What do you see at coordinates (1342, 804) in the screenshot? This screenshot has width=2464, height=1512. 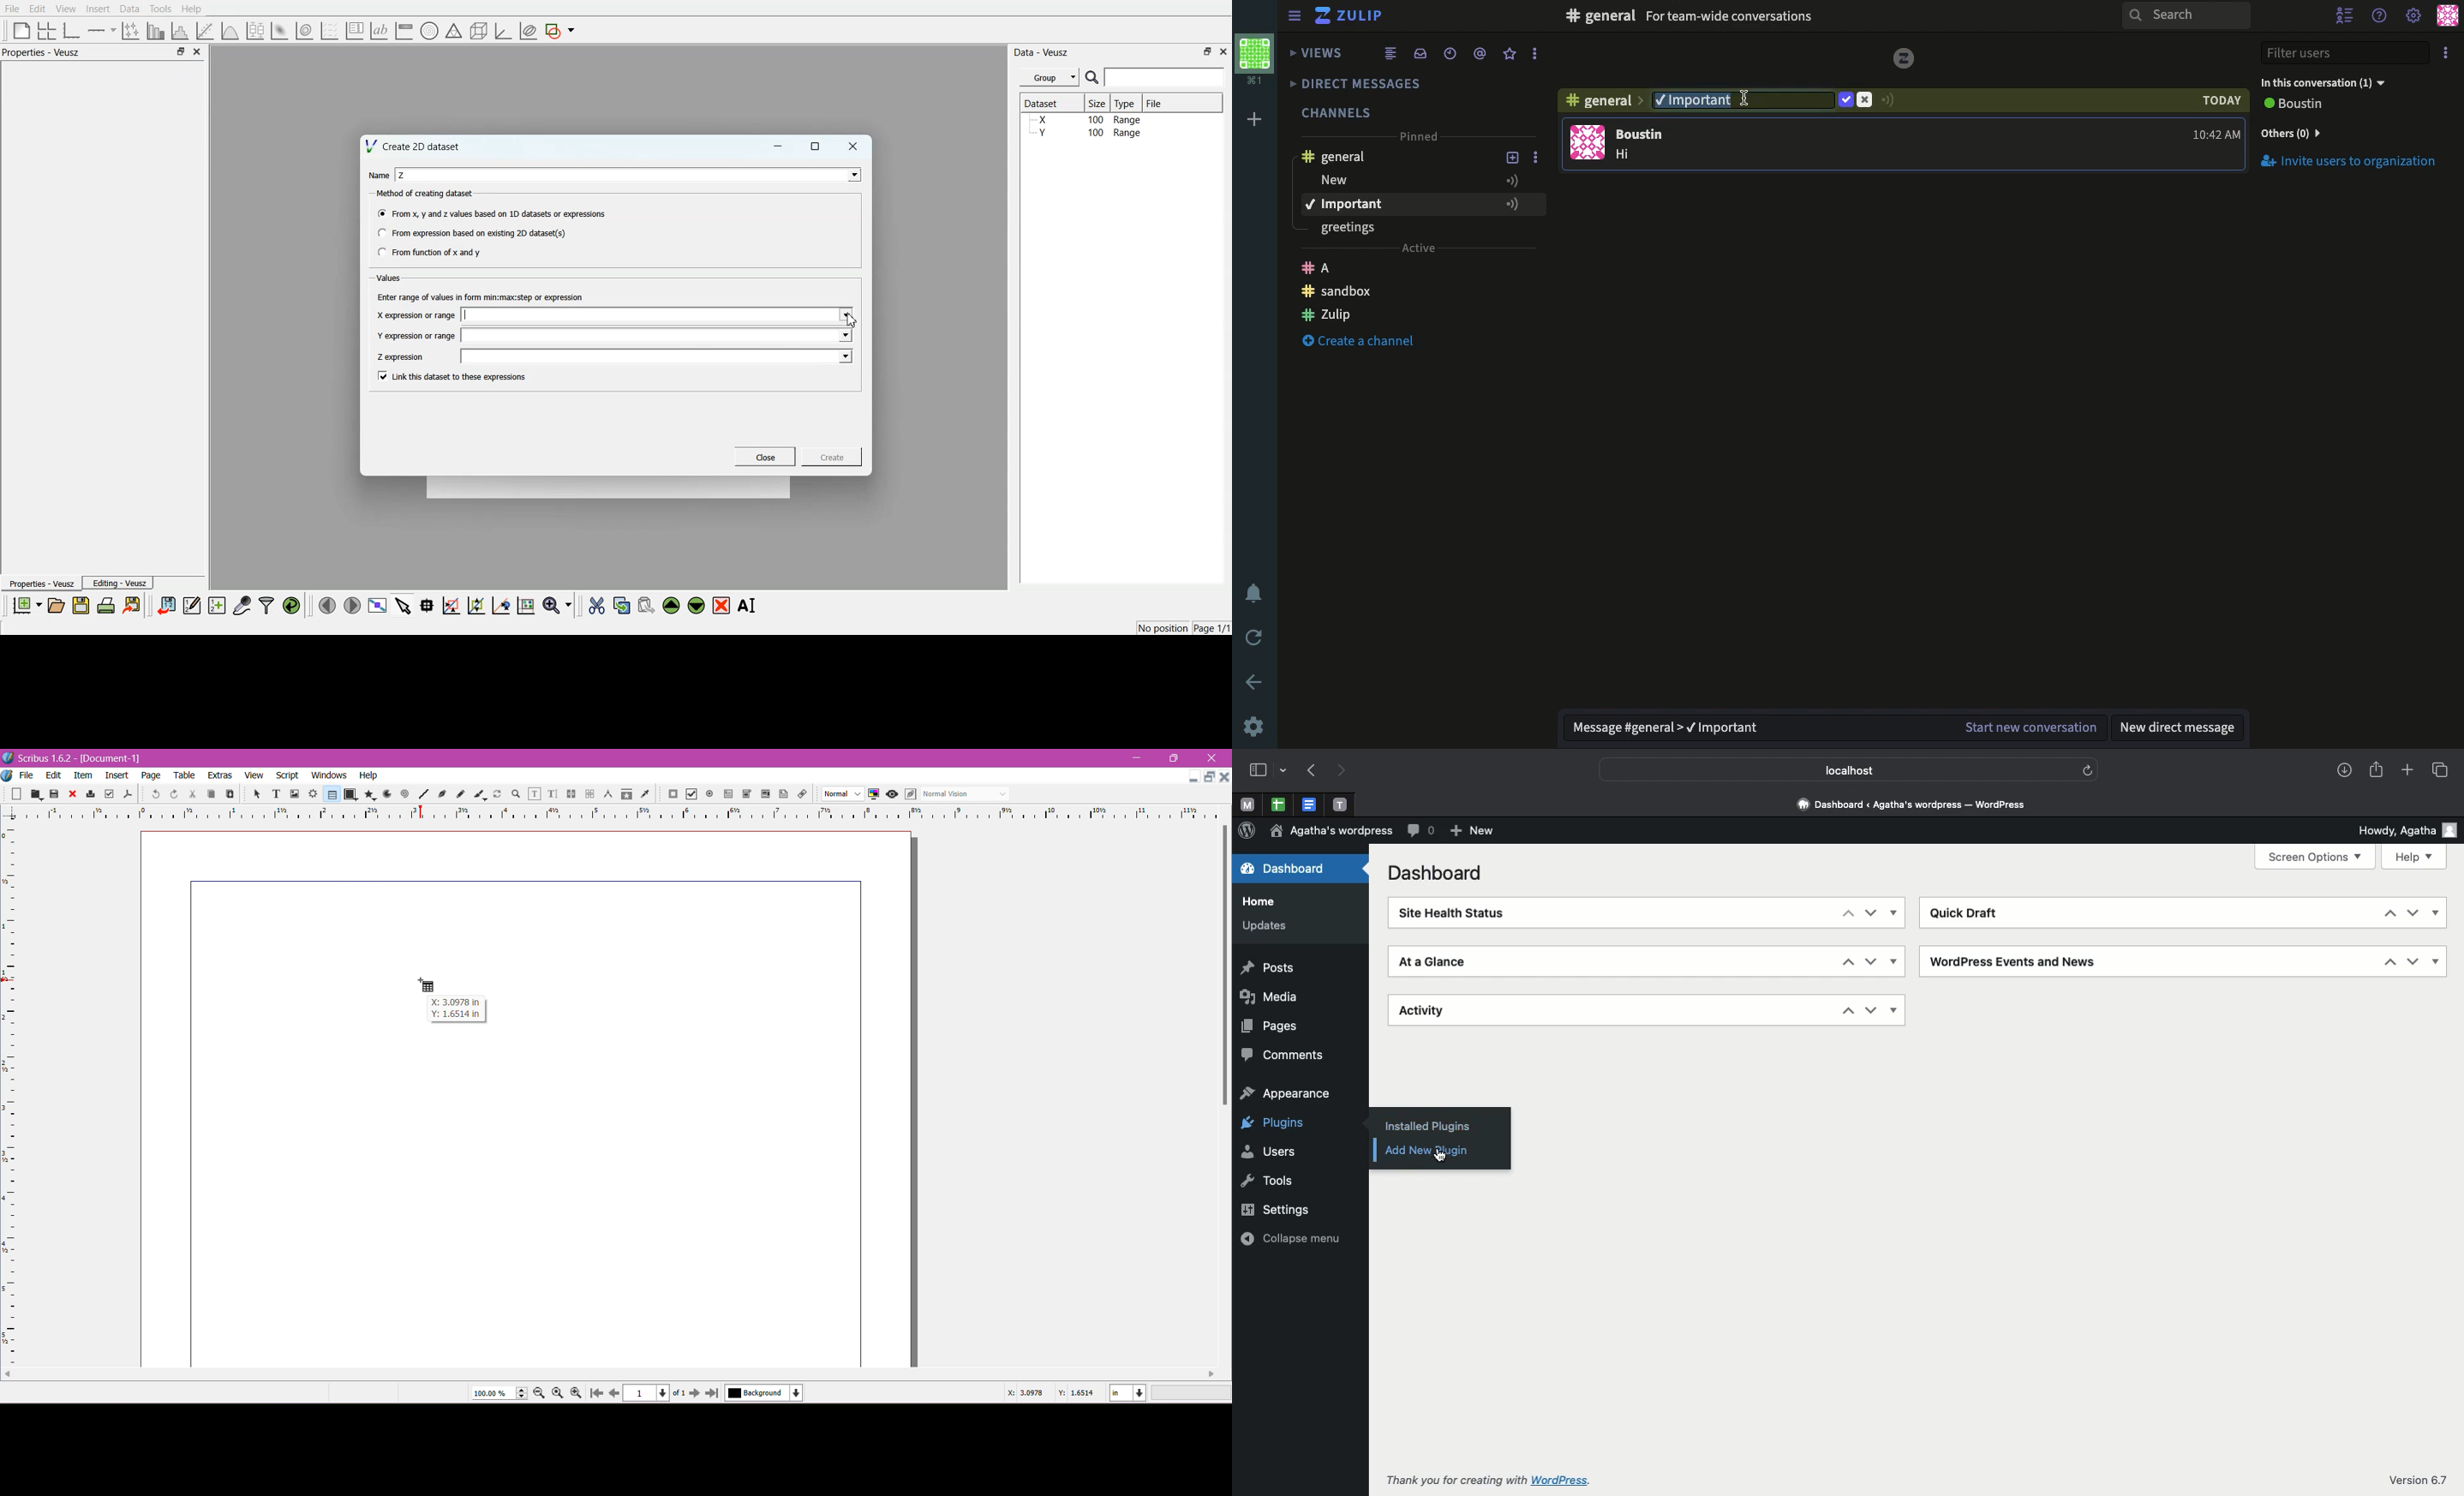 I see `Pinned tabs` at bounding box center [1342, 804].